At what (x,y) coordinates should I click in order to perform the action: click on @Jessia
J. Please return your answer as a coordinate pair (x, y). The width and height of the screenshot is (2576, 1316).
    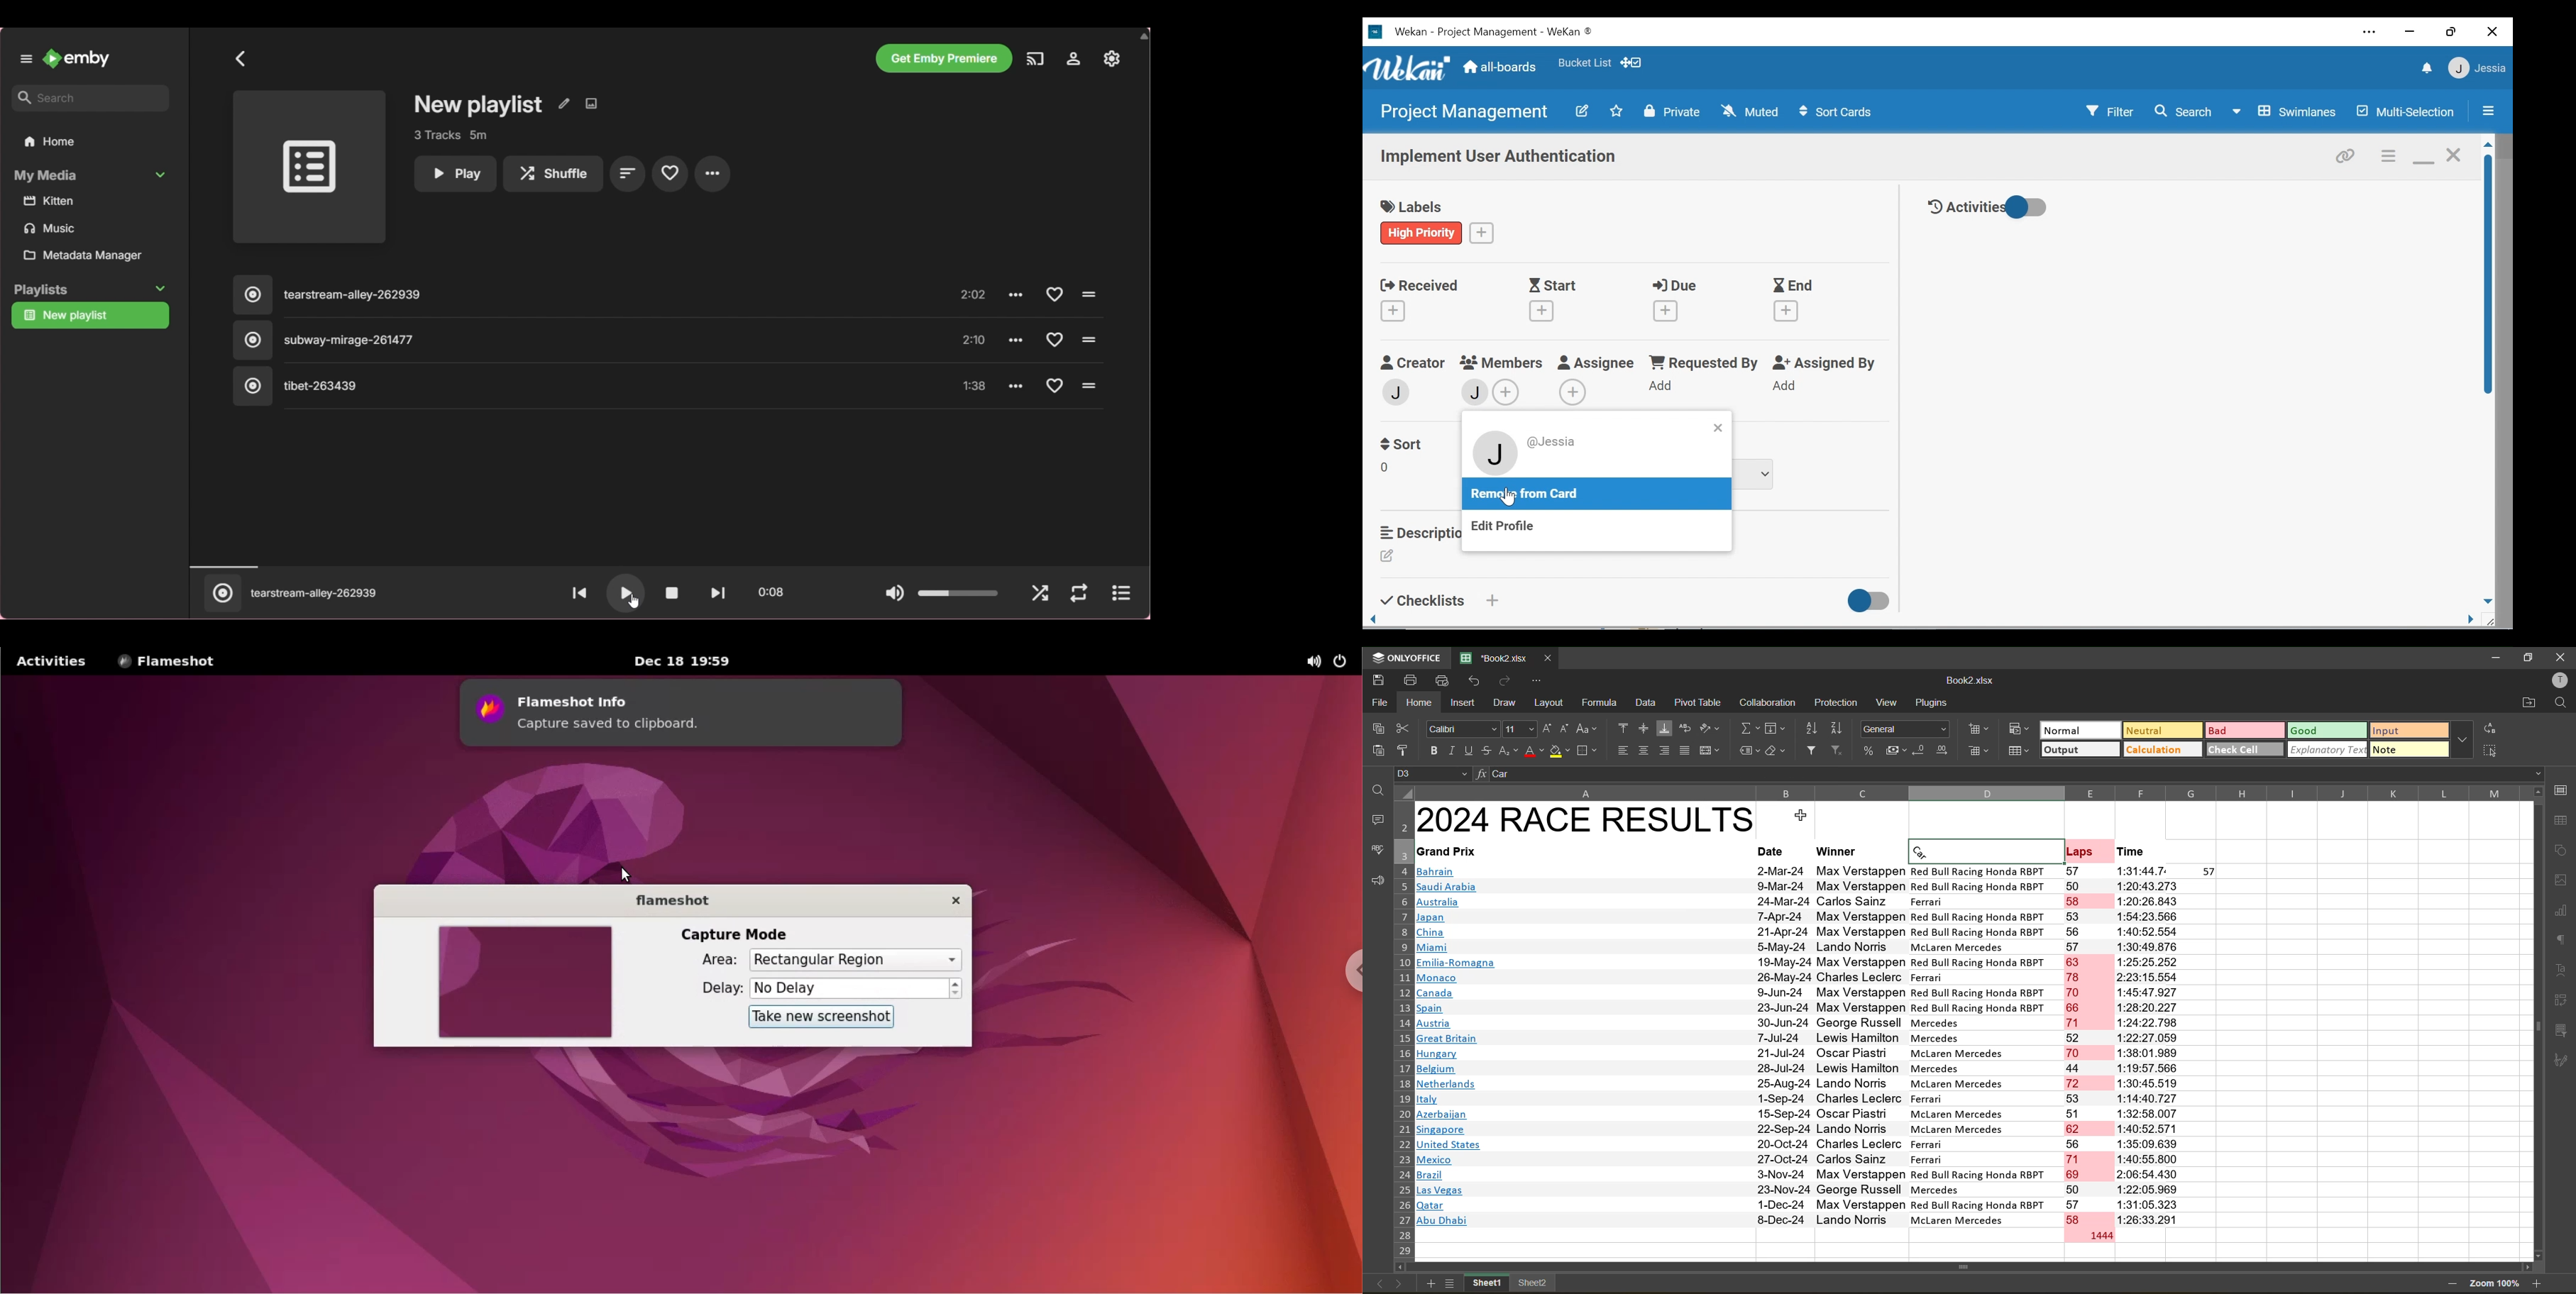
    Looking at the image, I should click on (1535, 455).